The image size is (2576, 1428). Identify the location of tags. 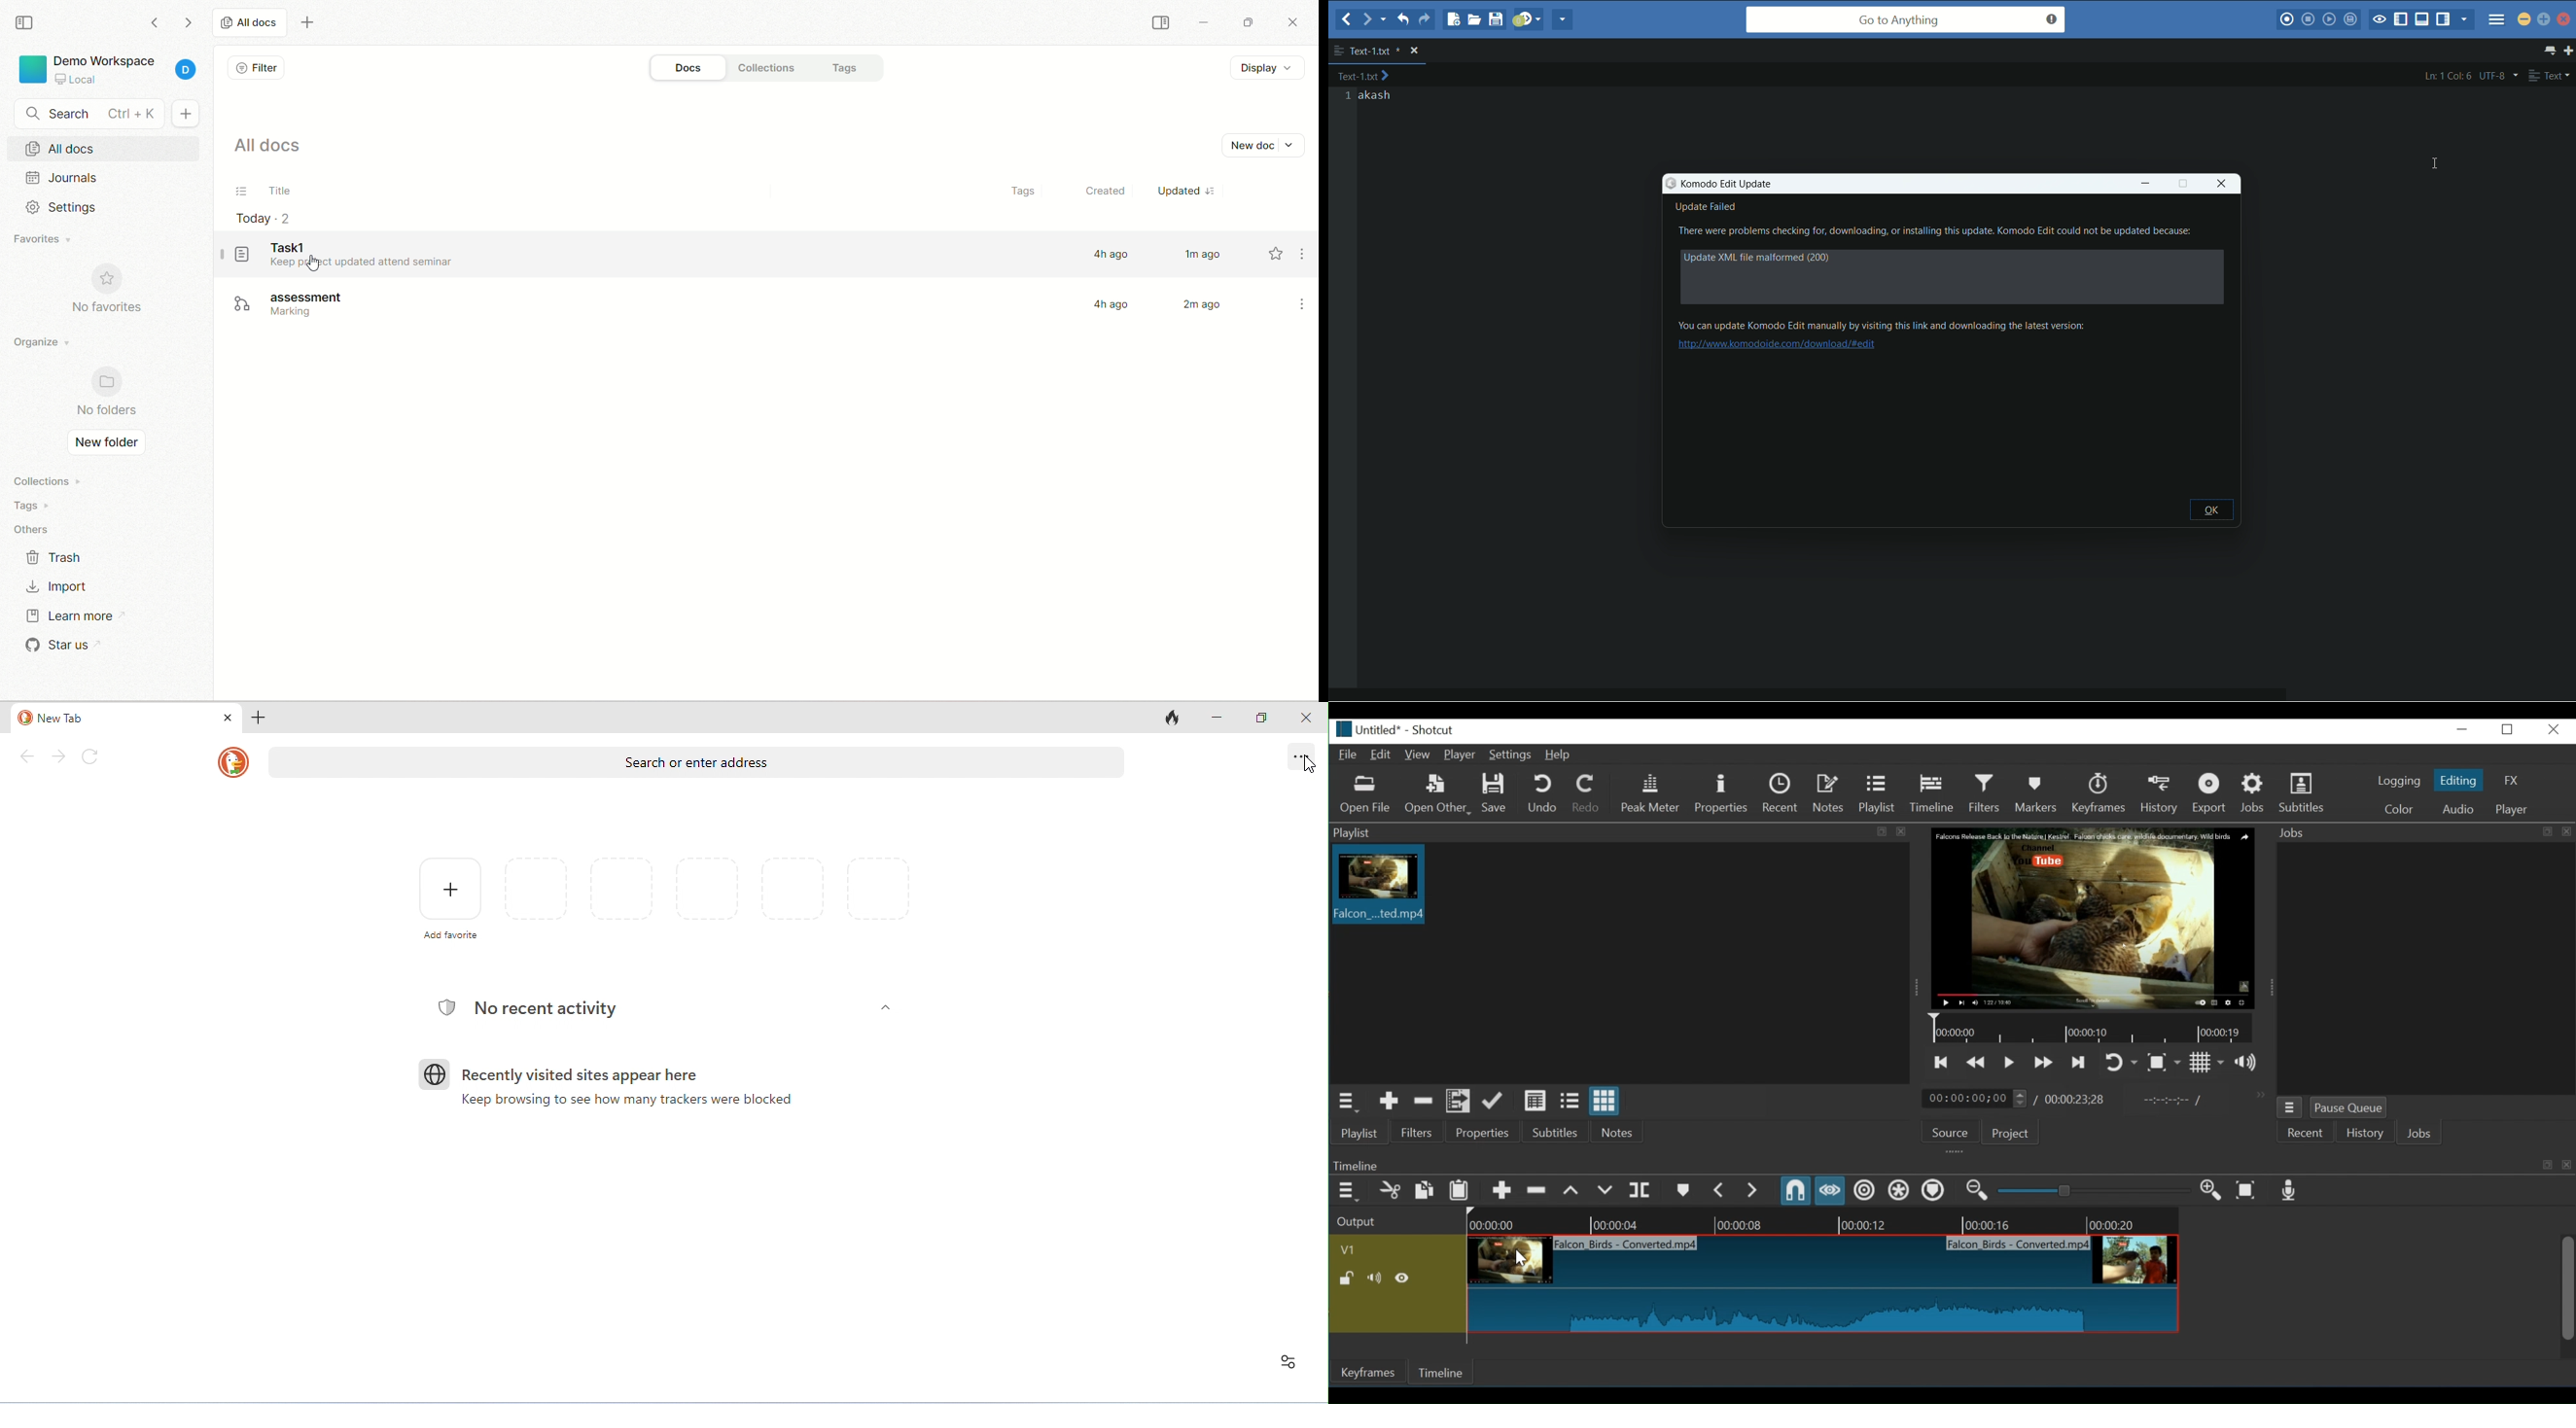
(854, 65).